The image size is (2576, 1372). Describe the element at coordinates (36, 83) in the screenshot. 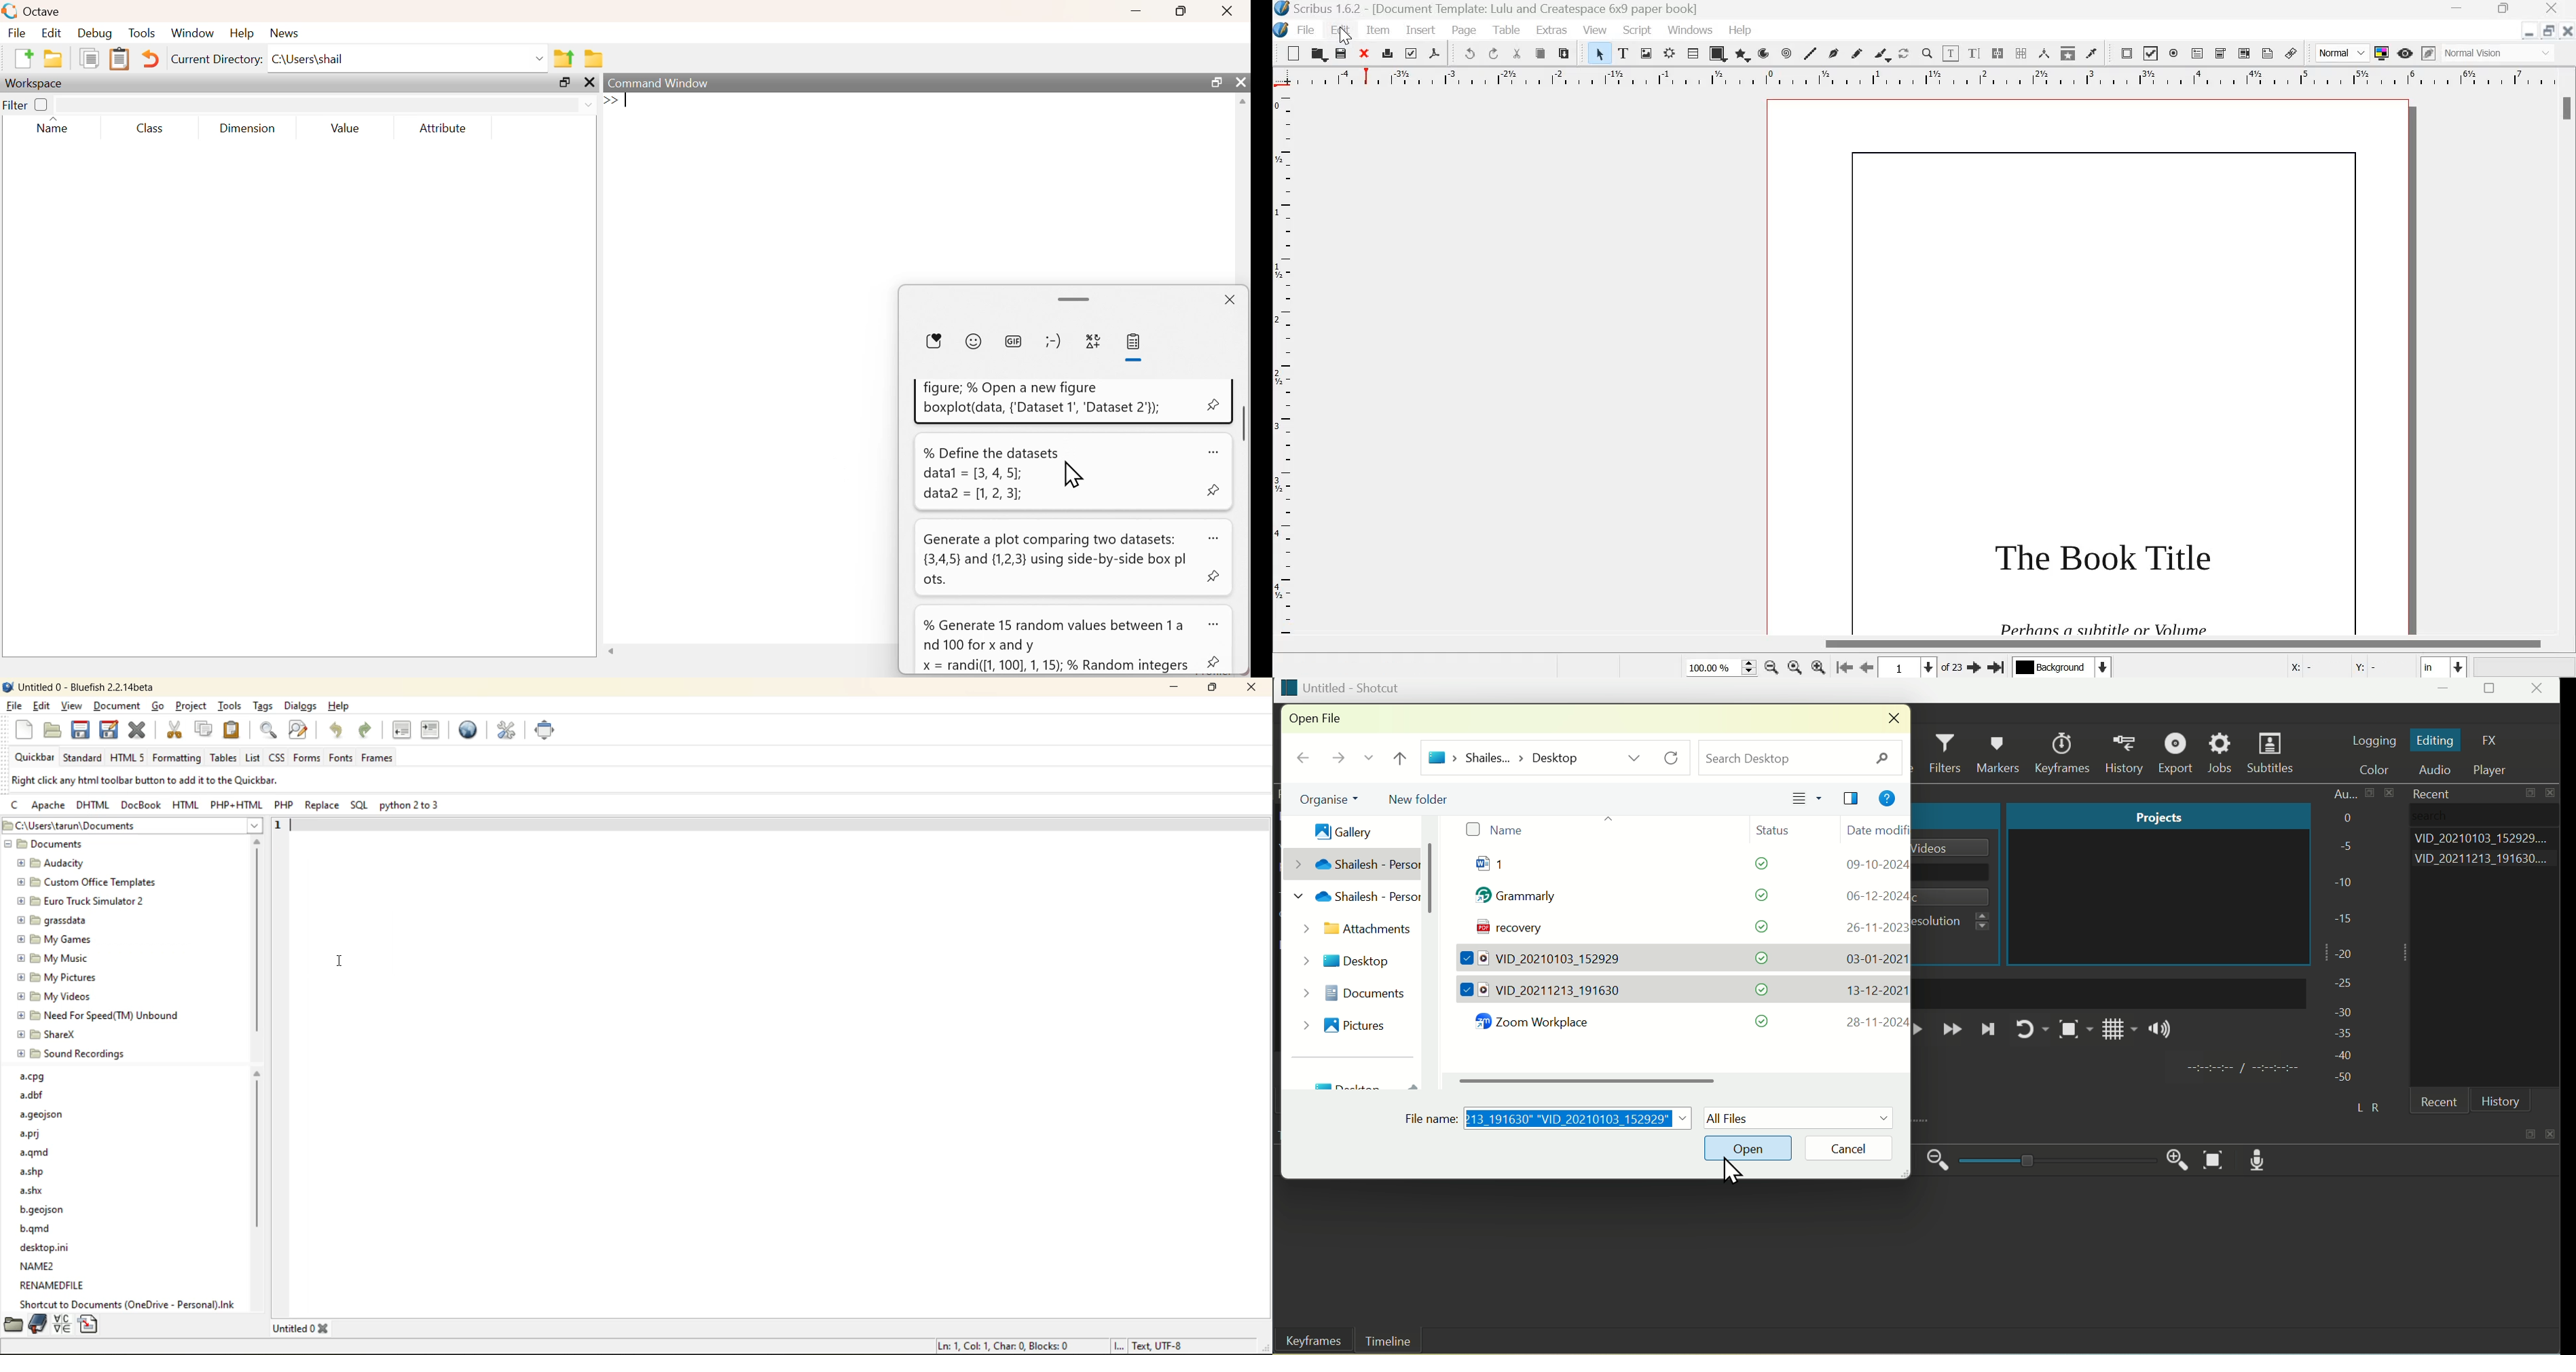

I see `Workspace` at that location.